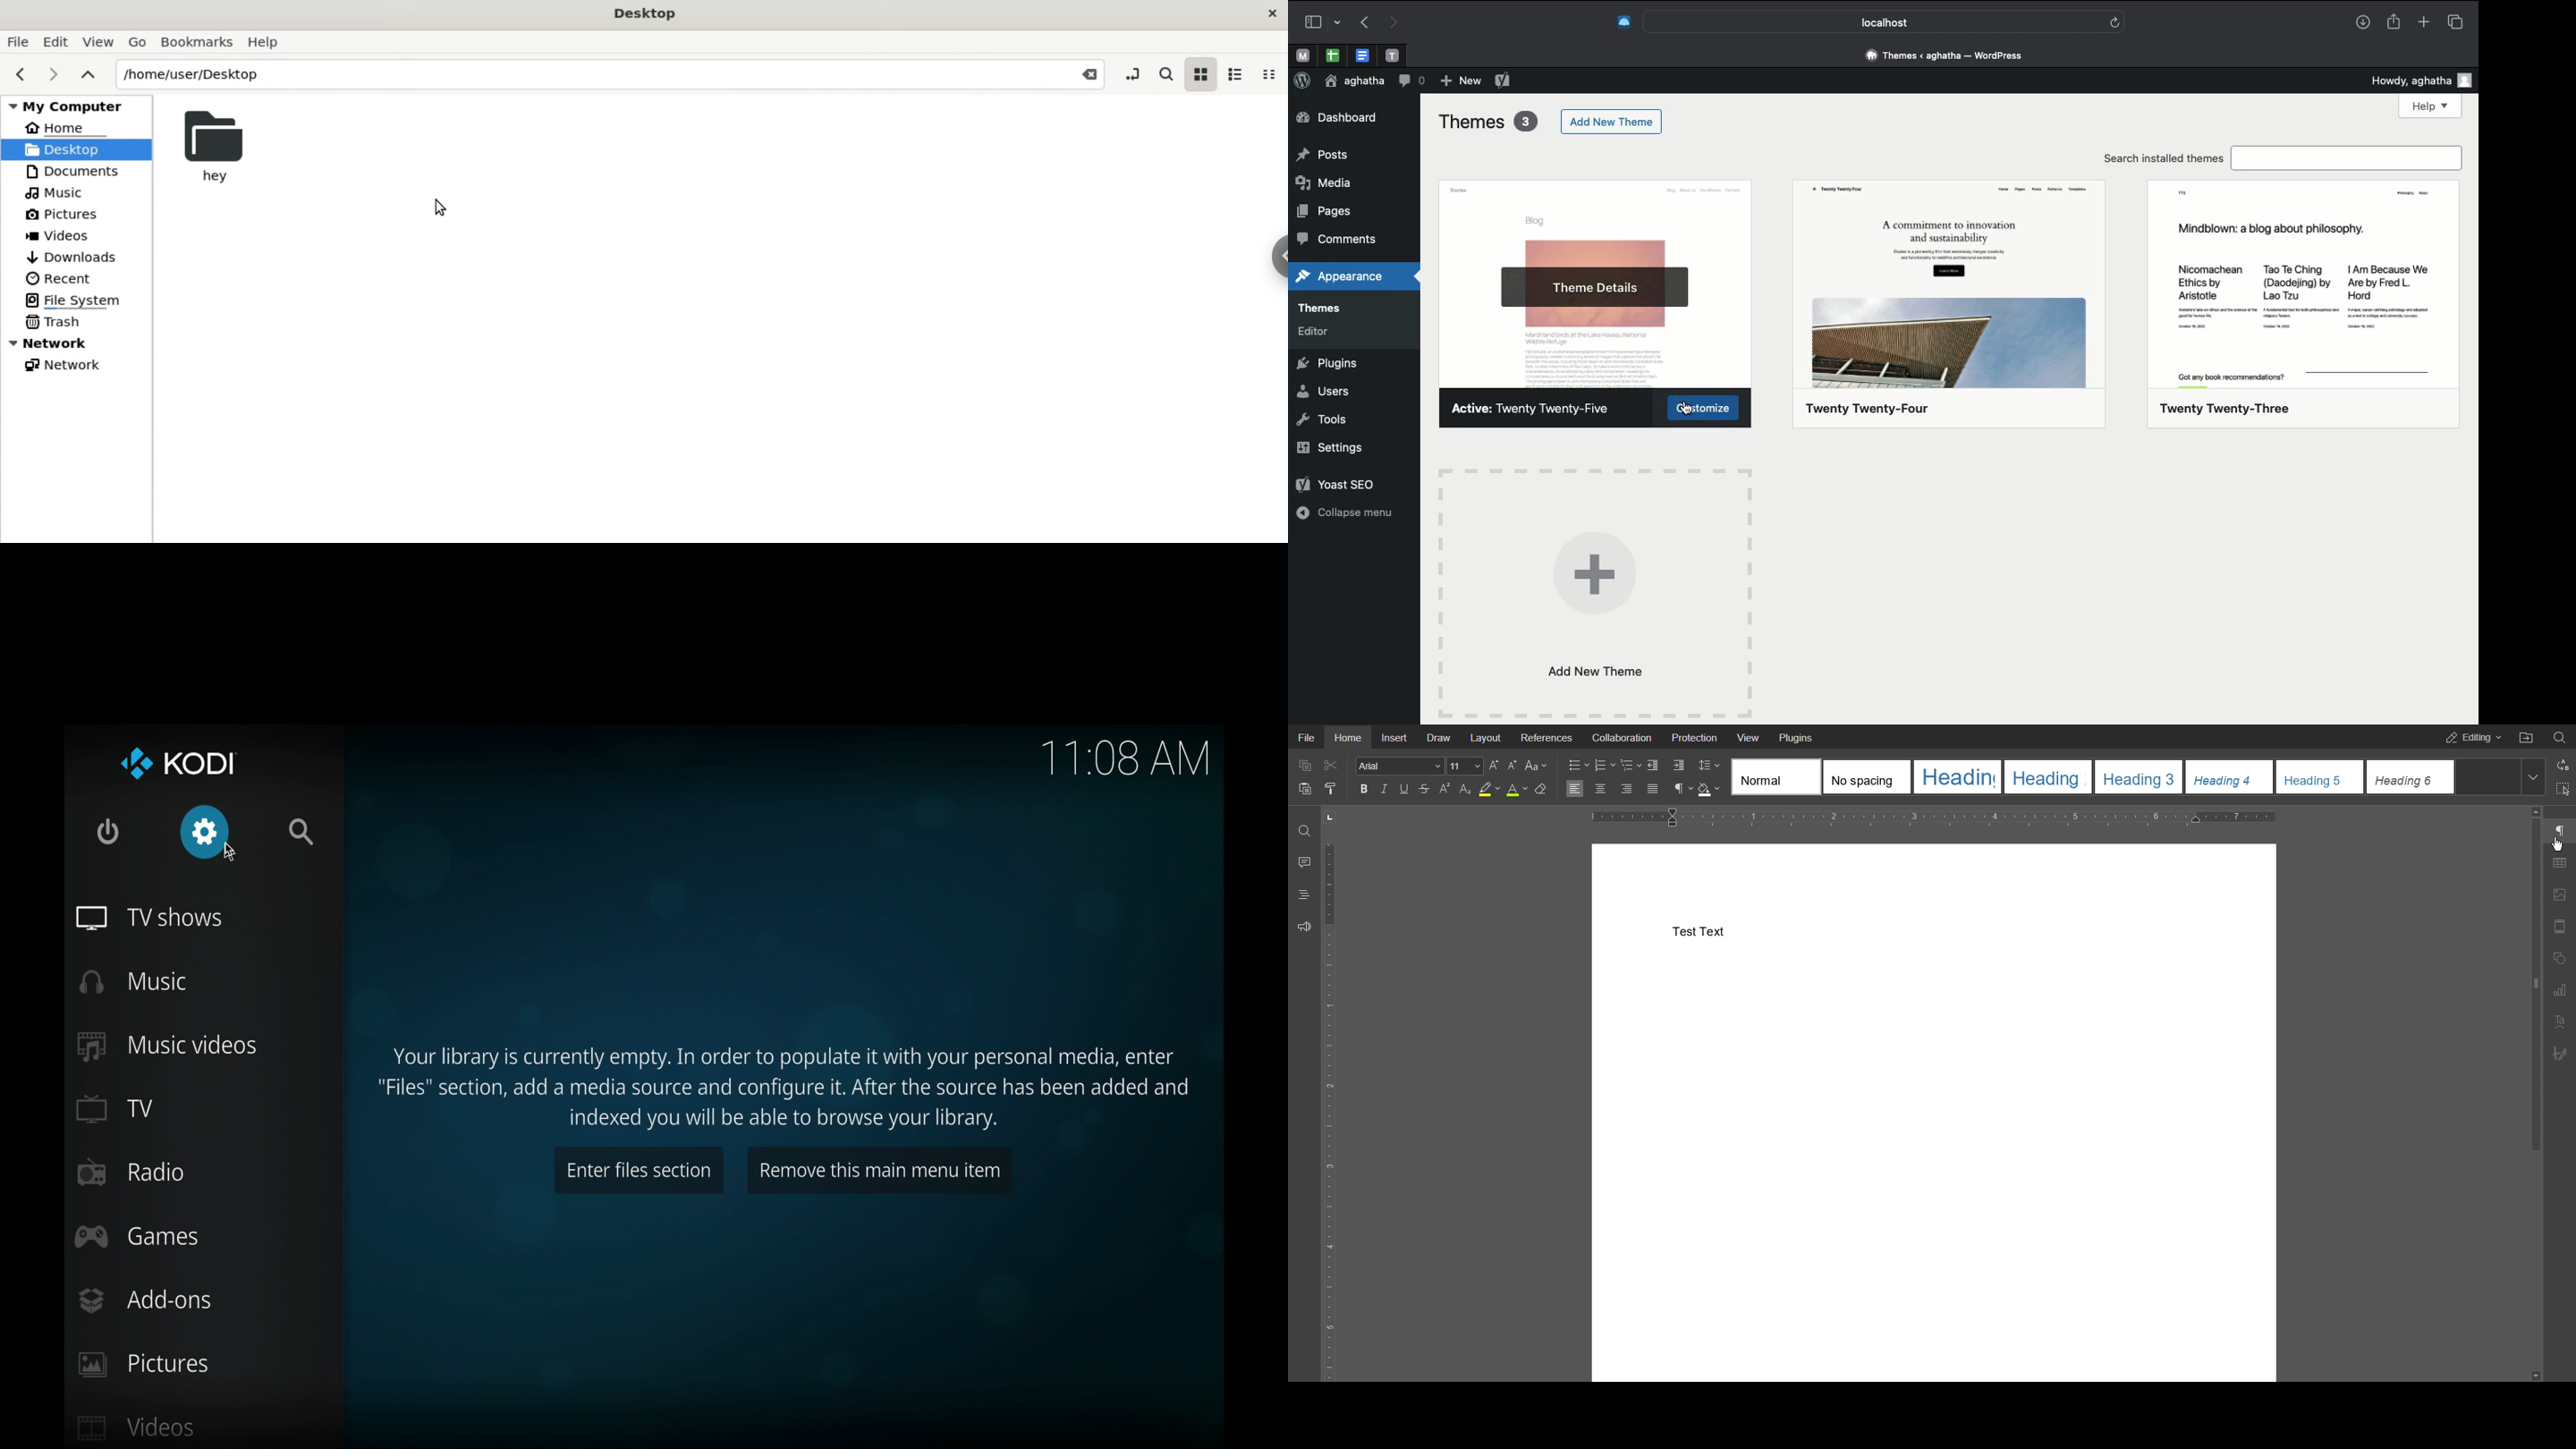 Image resolution: width=2576 pixels, height=1456 pixels. I want to click on slider, so click(2524, 982).